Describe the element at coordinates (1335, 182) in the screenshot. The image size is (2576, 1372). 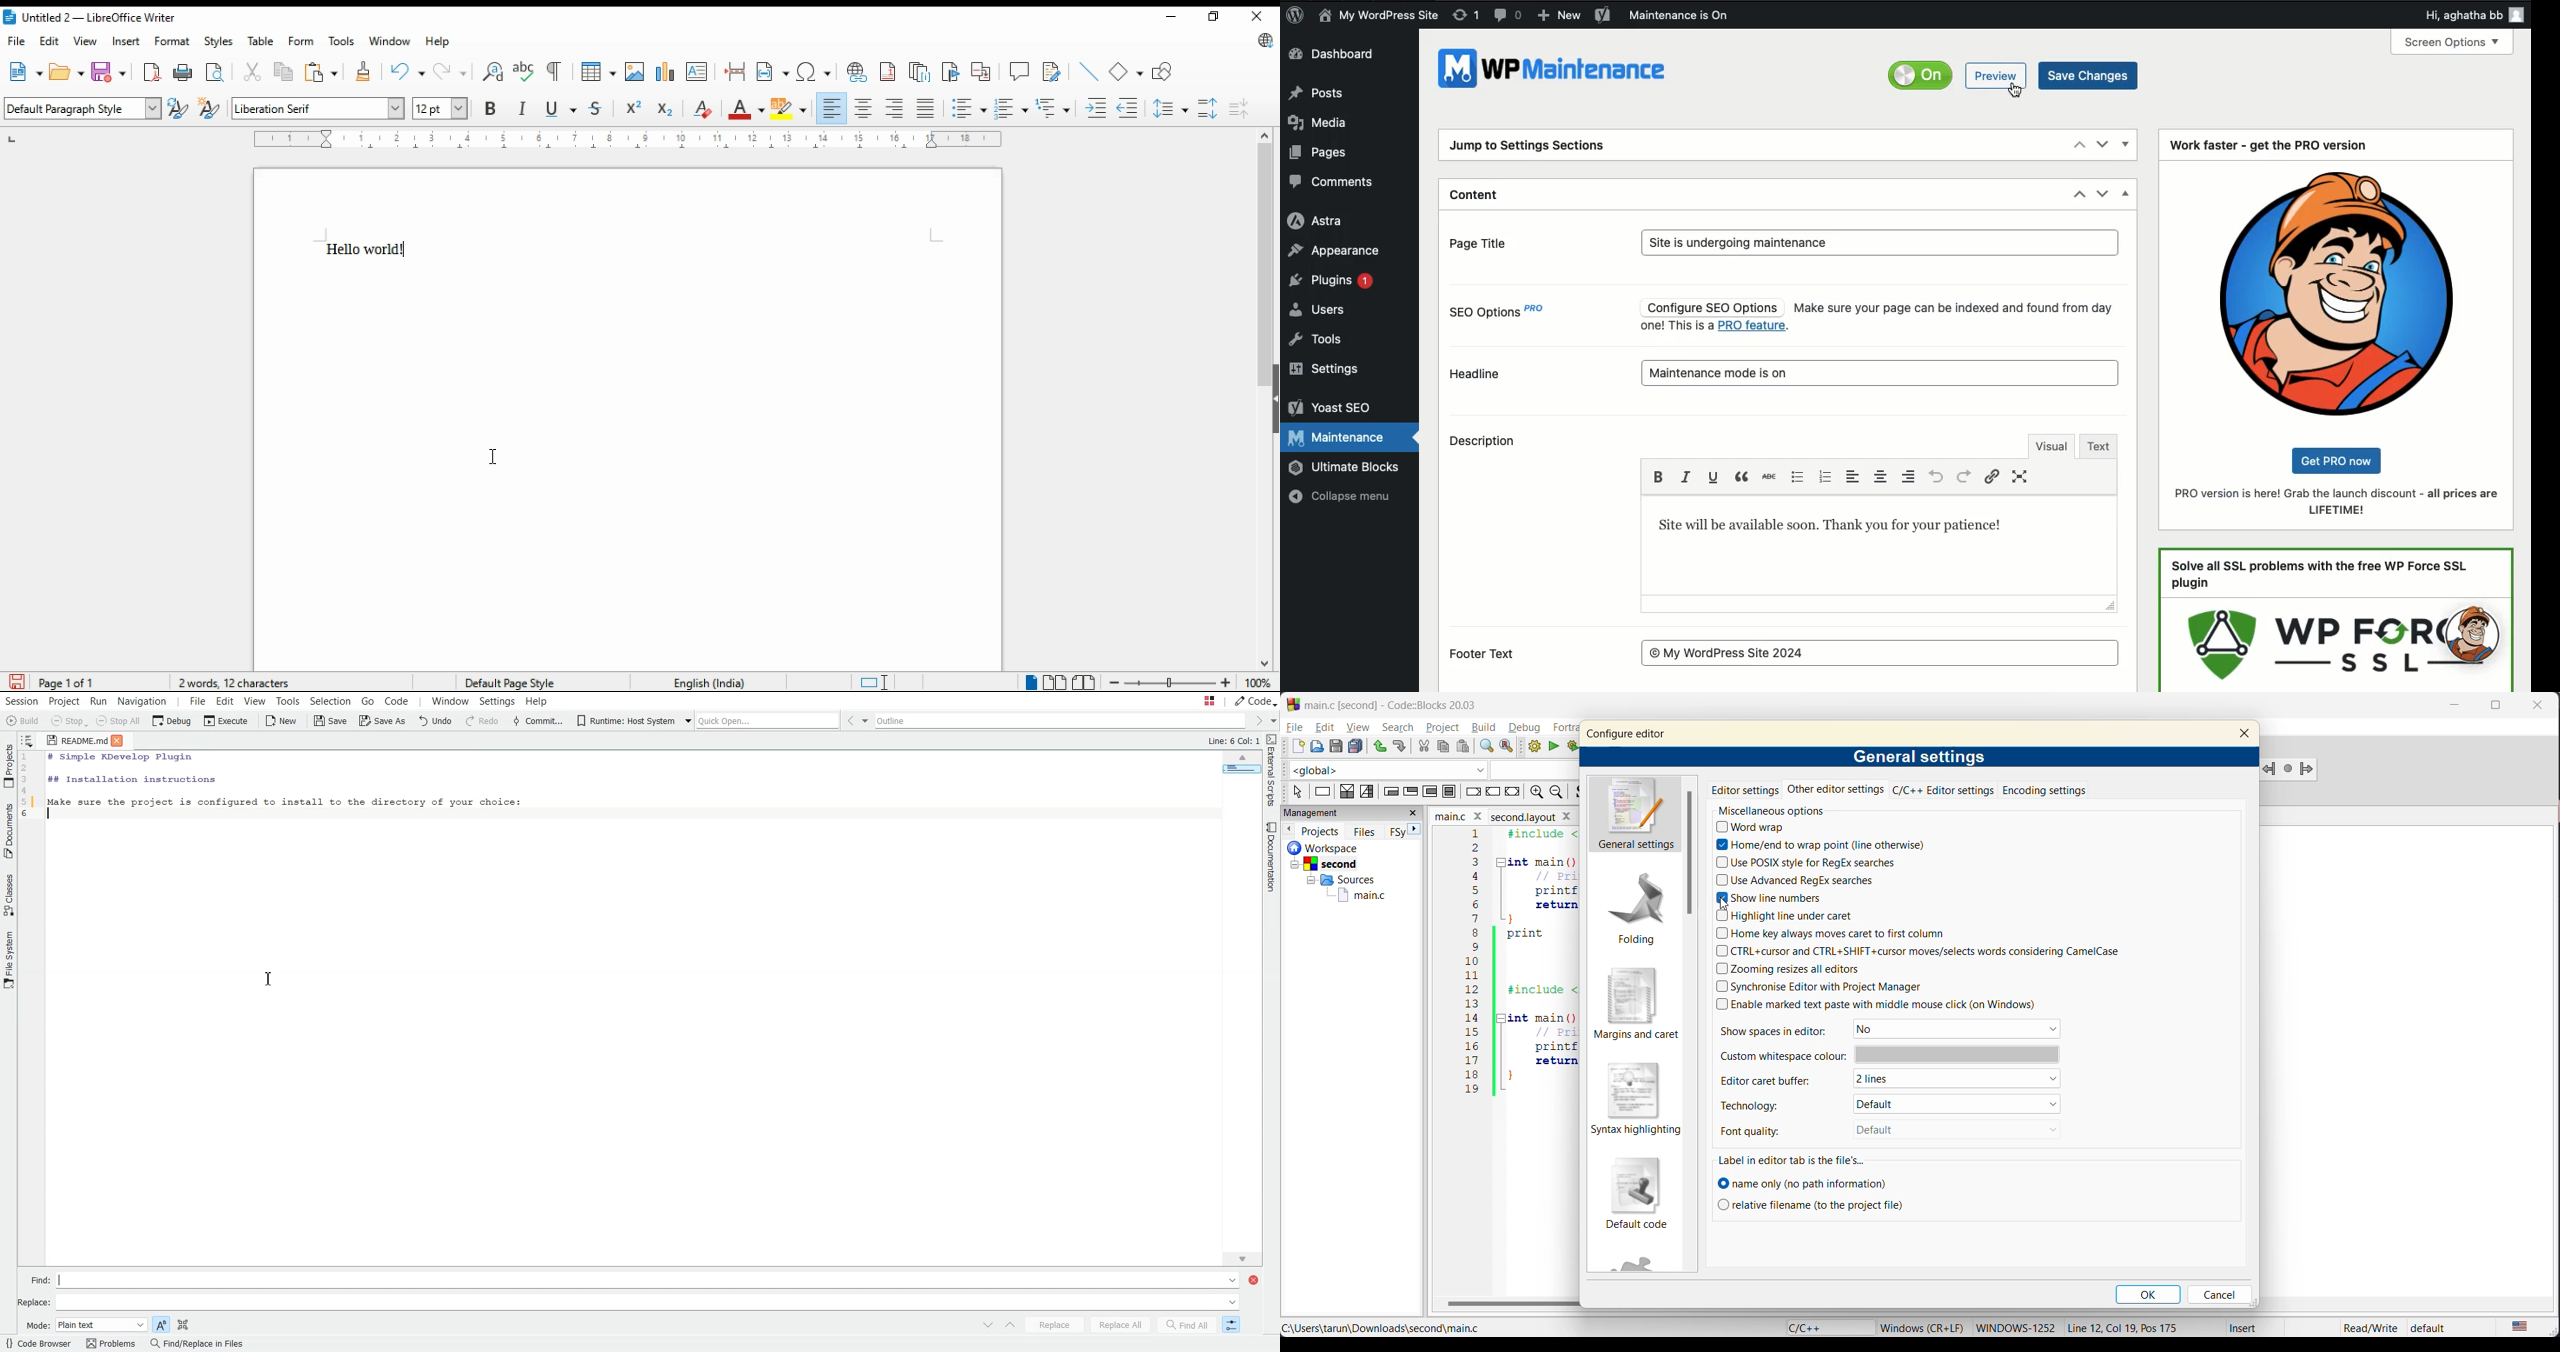
I see `Comments` at that location.